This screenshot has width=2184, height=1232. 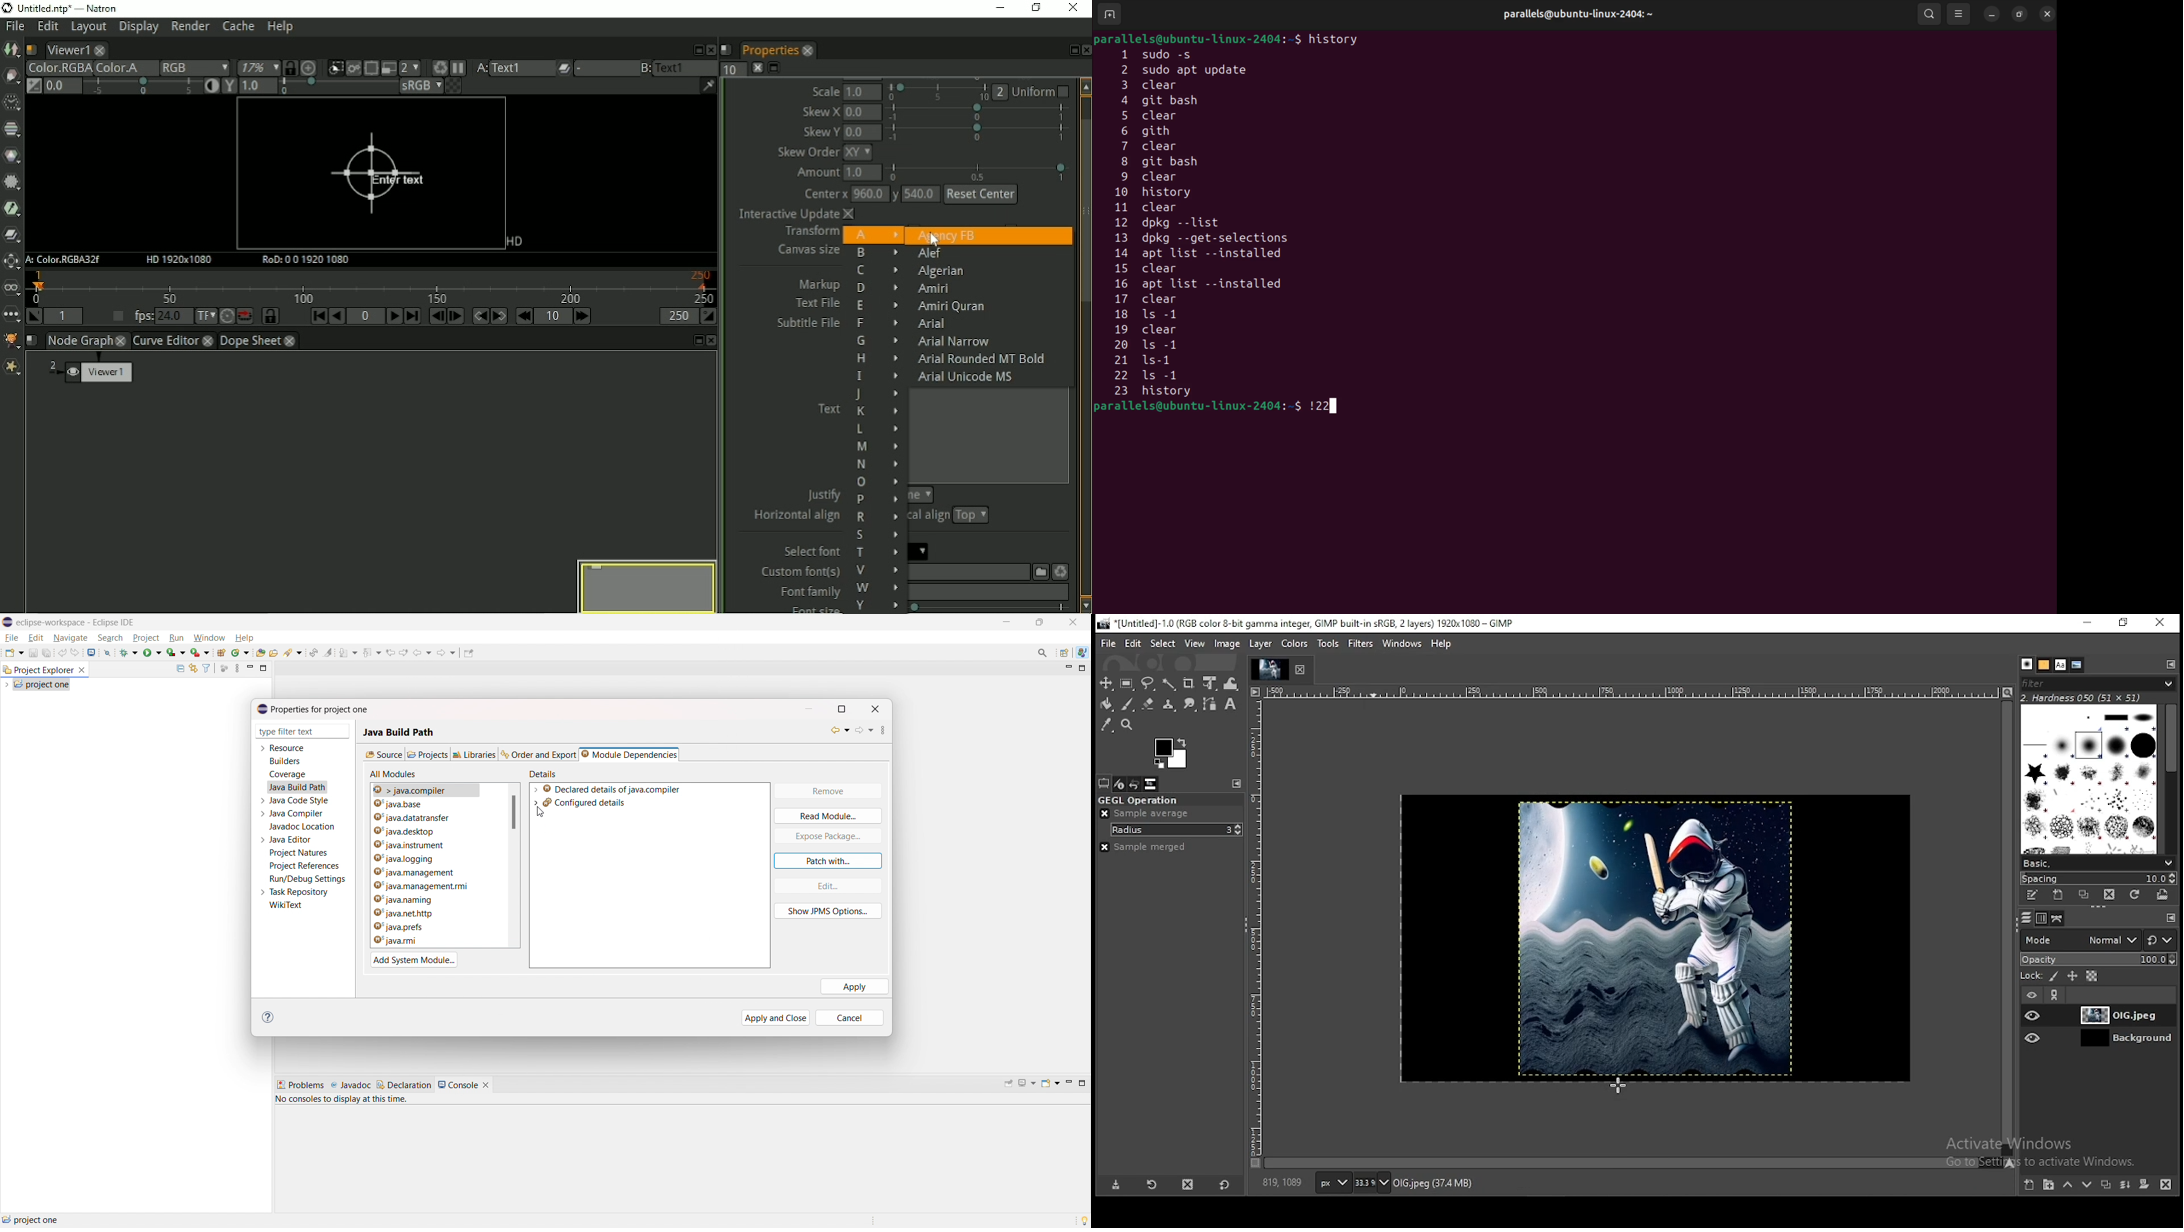 I want to click on zoom tool, so click(x=1127, y=725).